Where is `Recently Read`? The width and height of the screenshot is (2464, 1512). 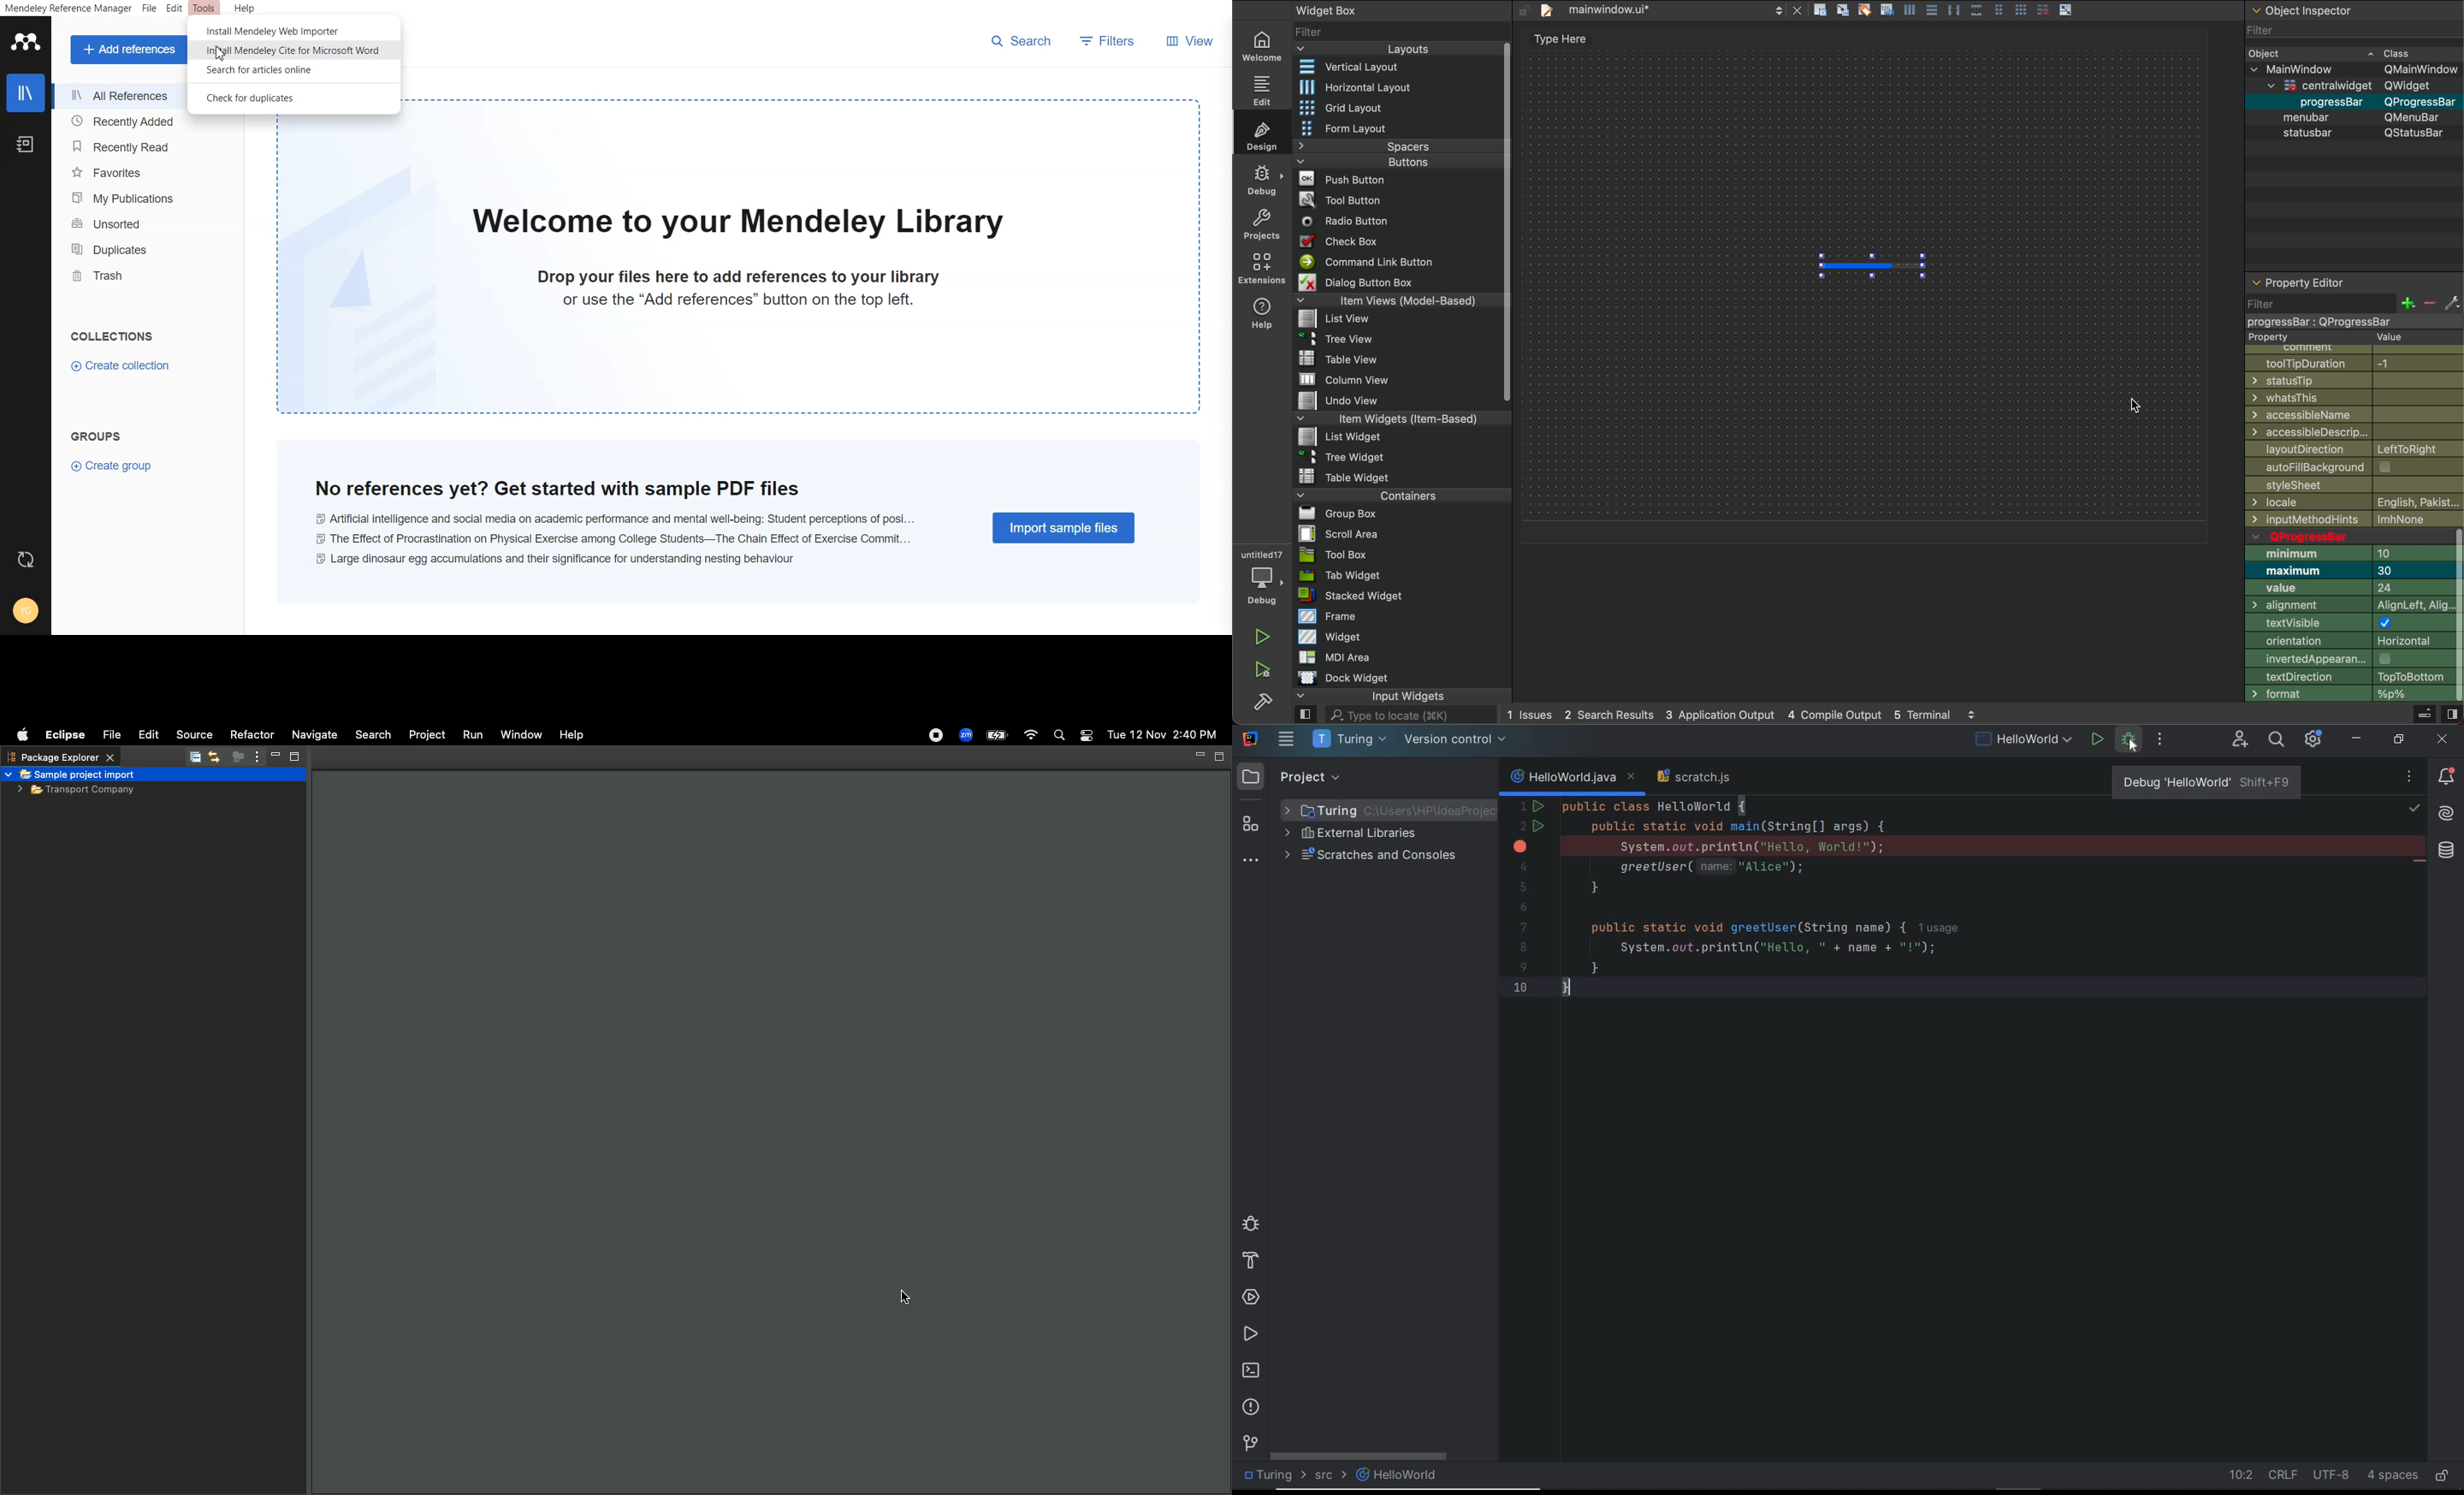 Recently Read is located at coordinates (147, 146).